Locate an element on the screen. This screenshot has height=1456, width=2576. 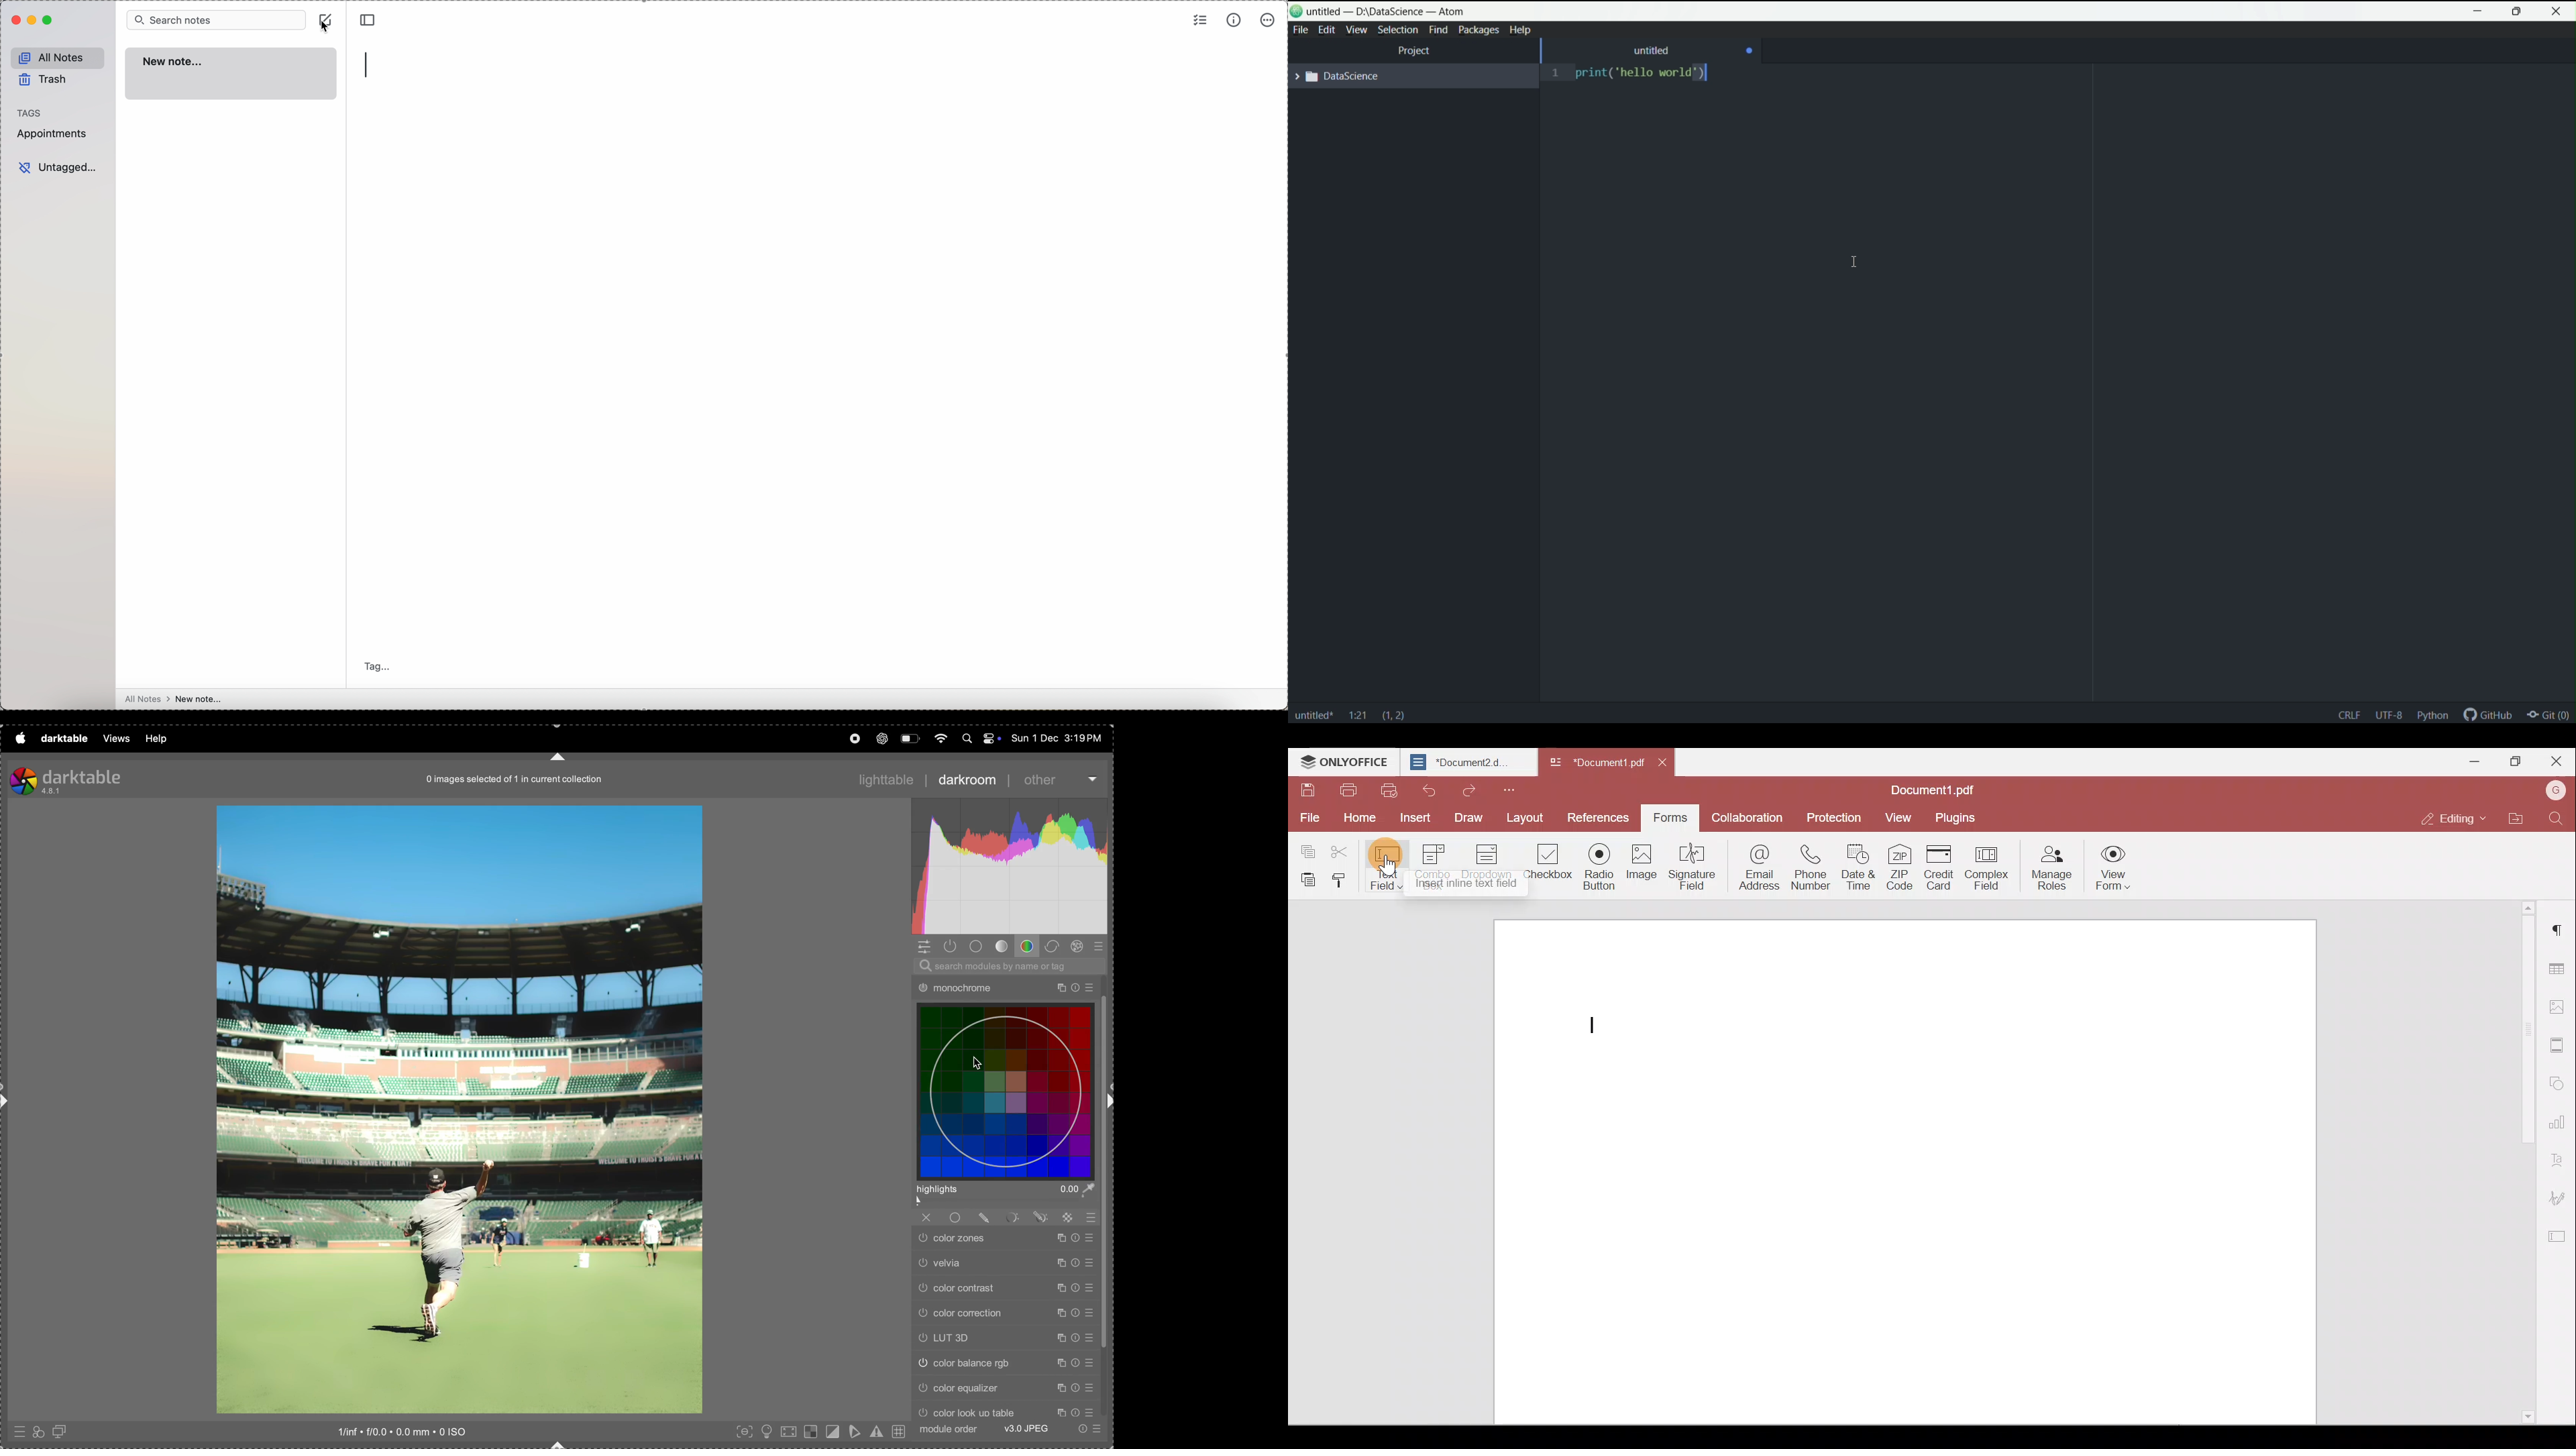
untitled is located at coordinates (1652, 50).